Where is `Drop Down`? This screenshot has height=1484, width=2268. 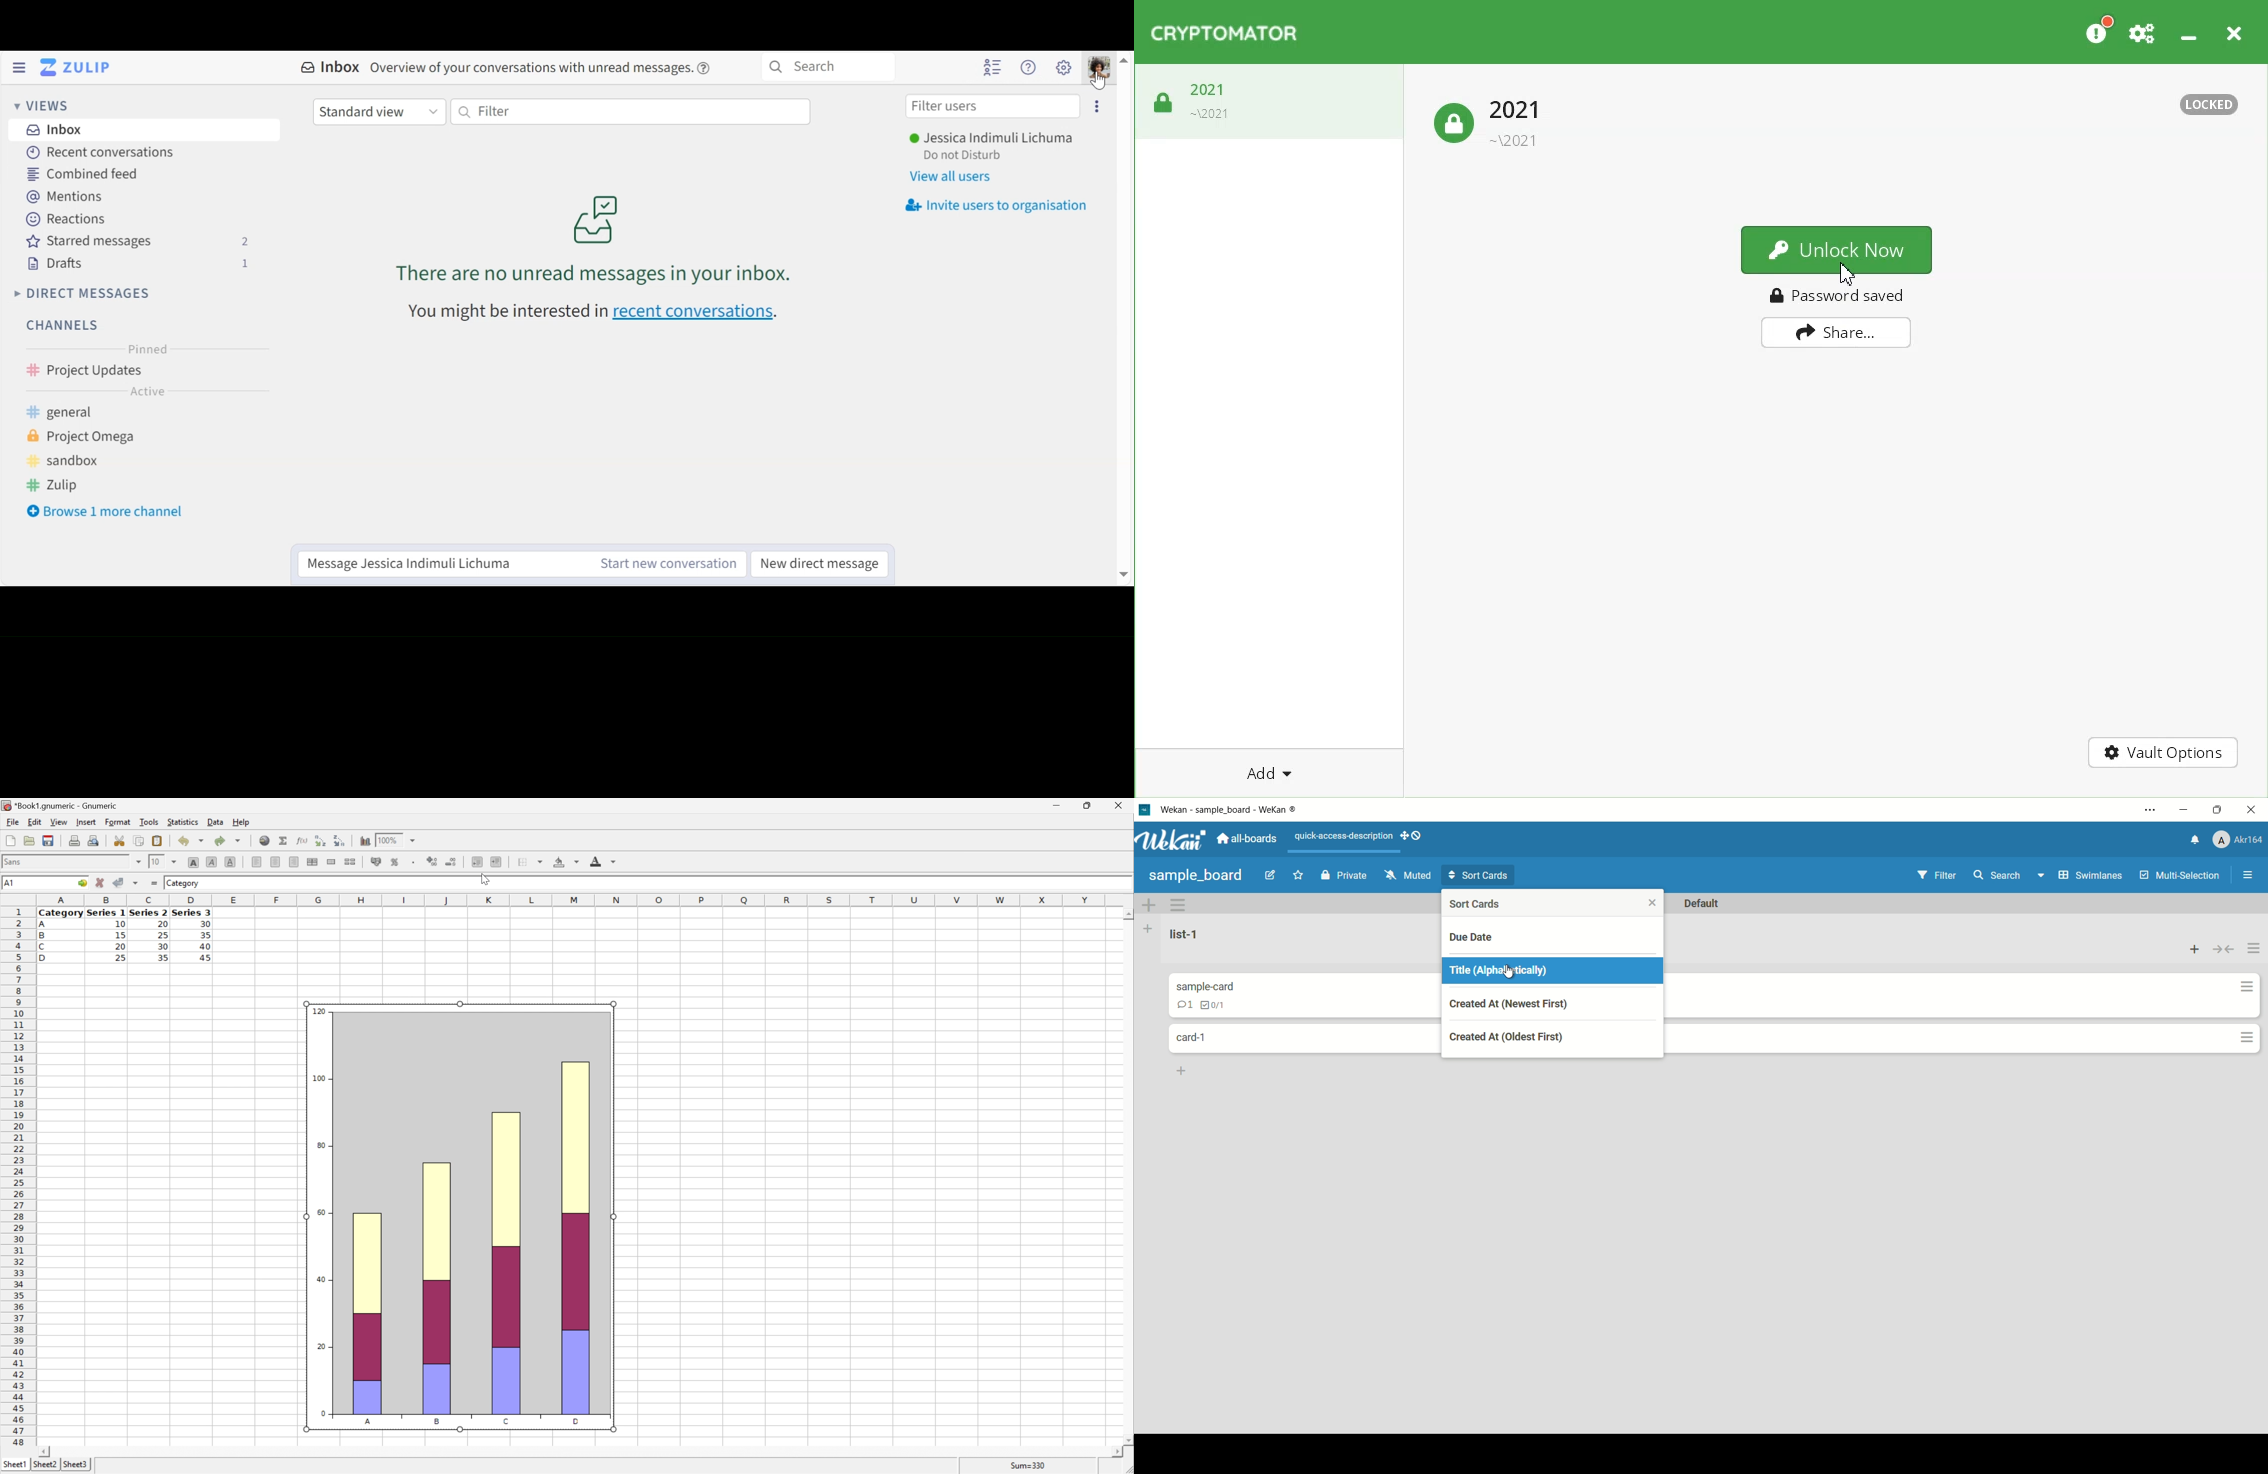 Drop Down is located at coordinates (174, 862).